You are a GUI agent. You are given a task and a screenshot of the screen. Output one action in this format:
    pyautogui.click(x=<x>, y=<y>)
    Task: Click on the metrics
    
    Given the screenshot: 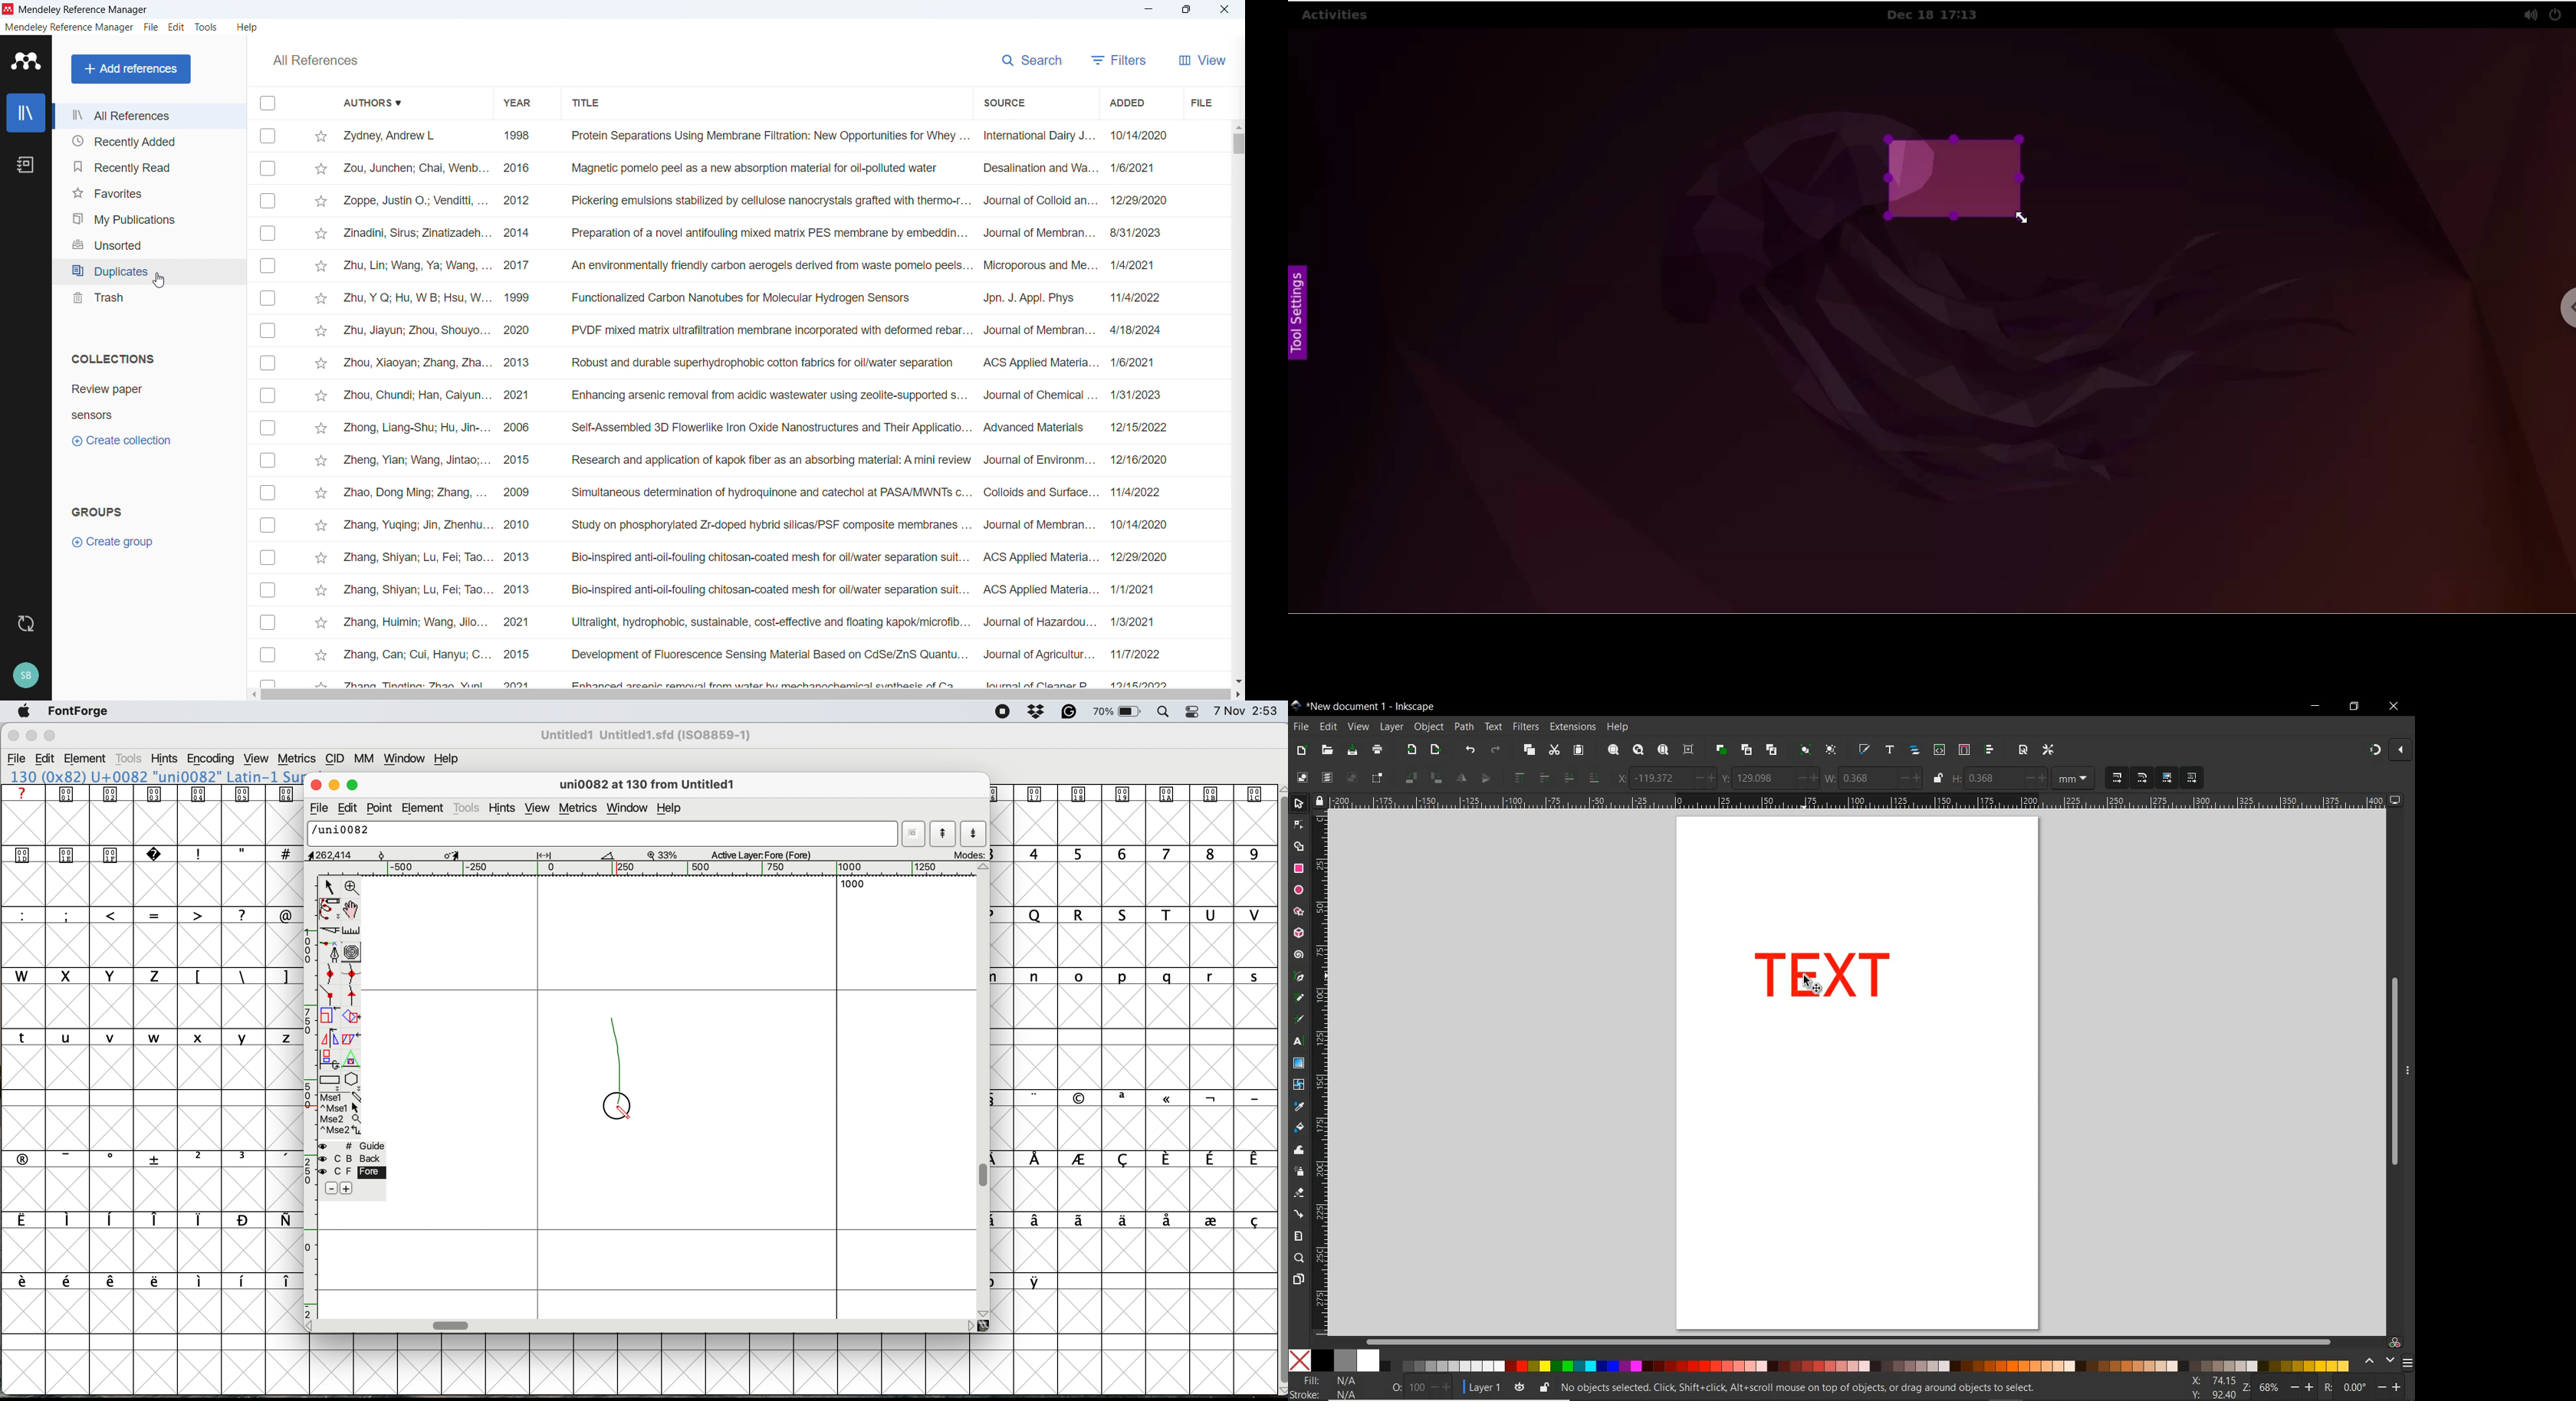 What is the action you would take?
    pyautogui.click(x=577, y=808)
    